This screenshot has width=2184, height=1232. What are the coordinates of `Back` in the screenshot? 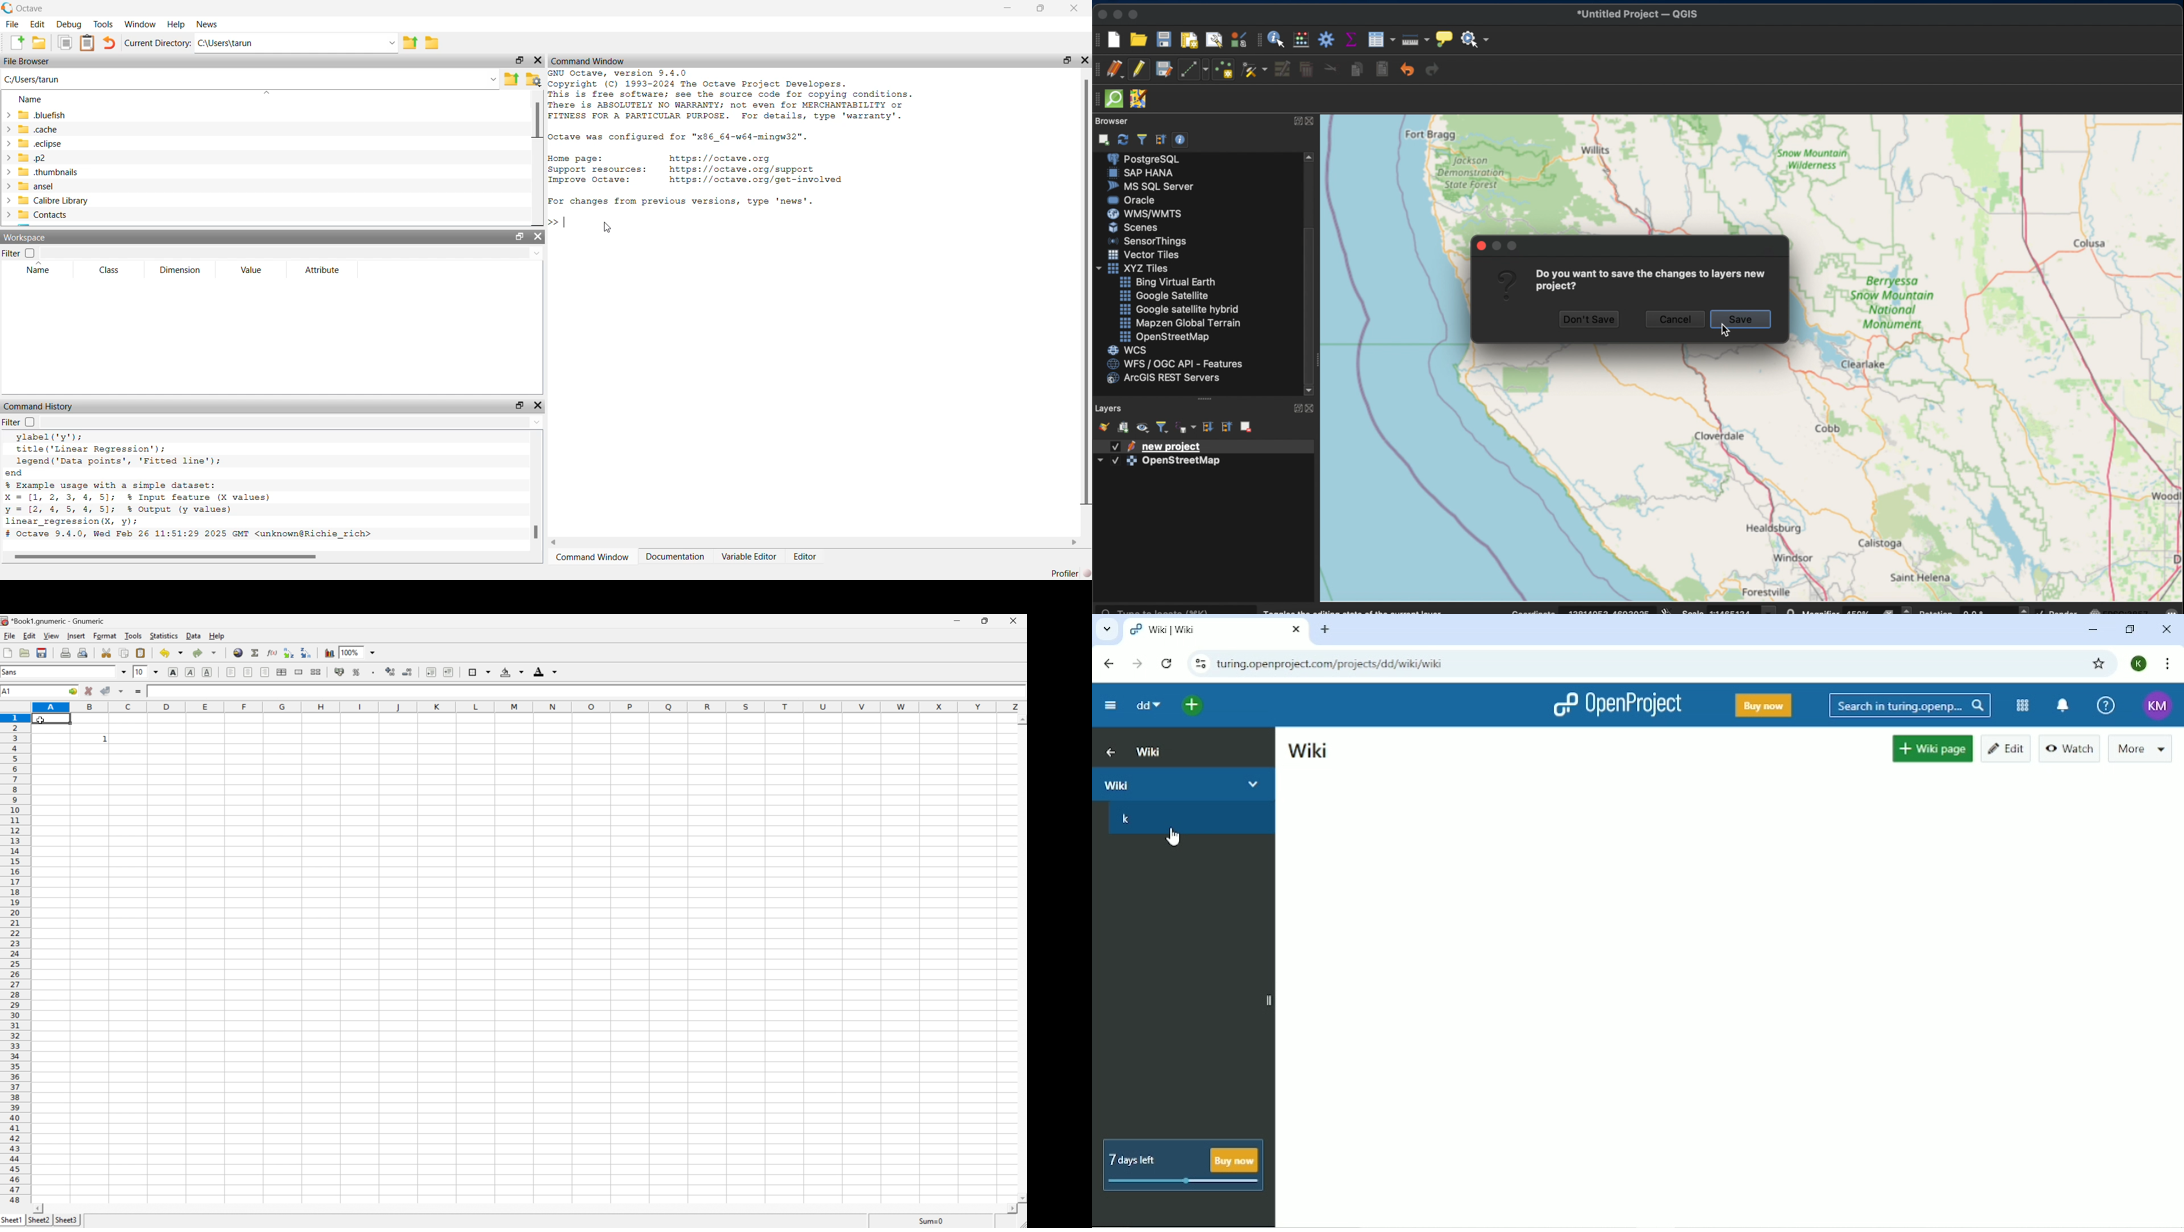 It's located at (1107, 662).